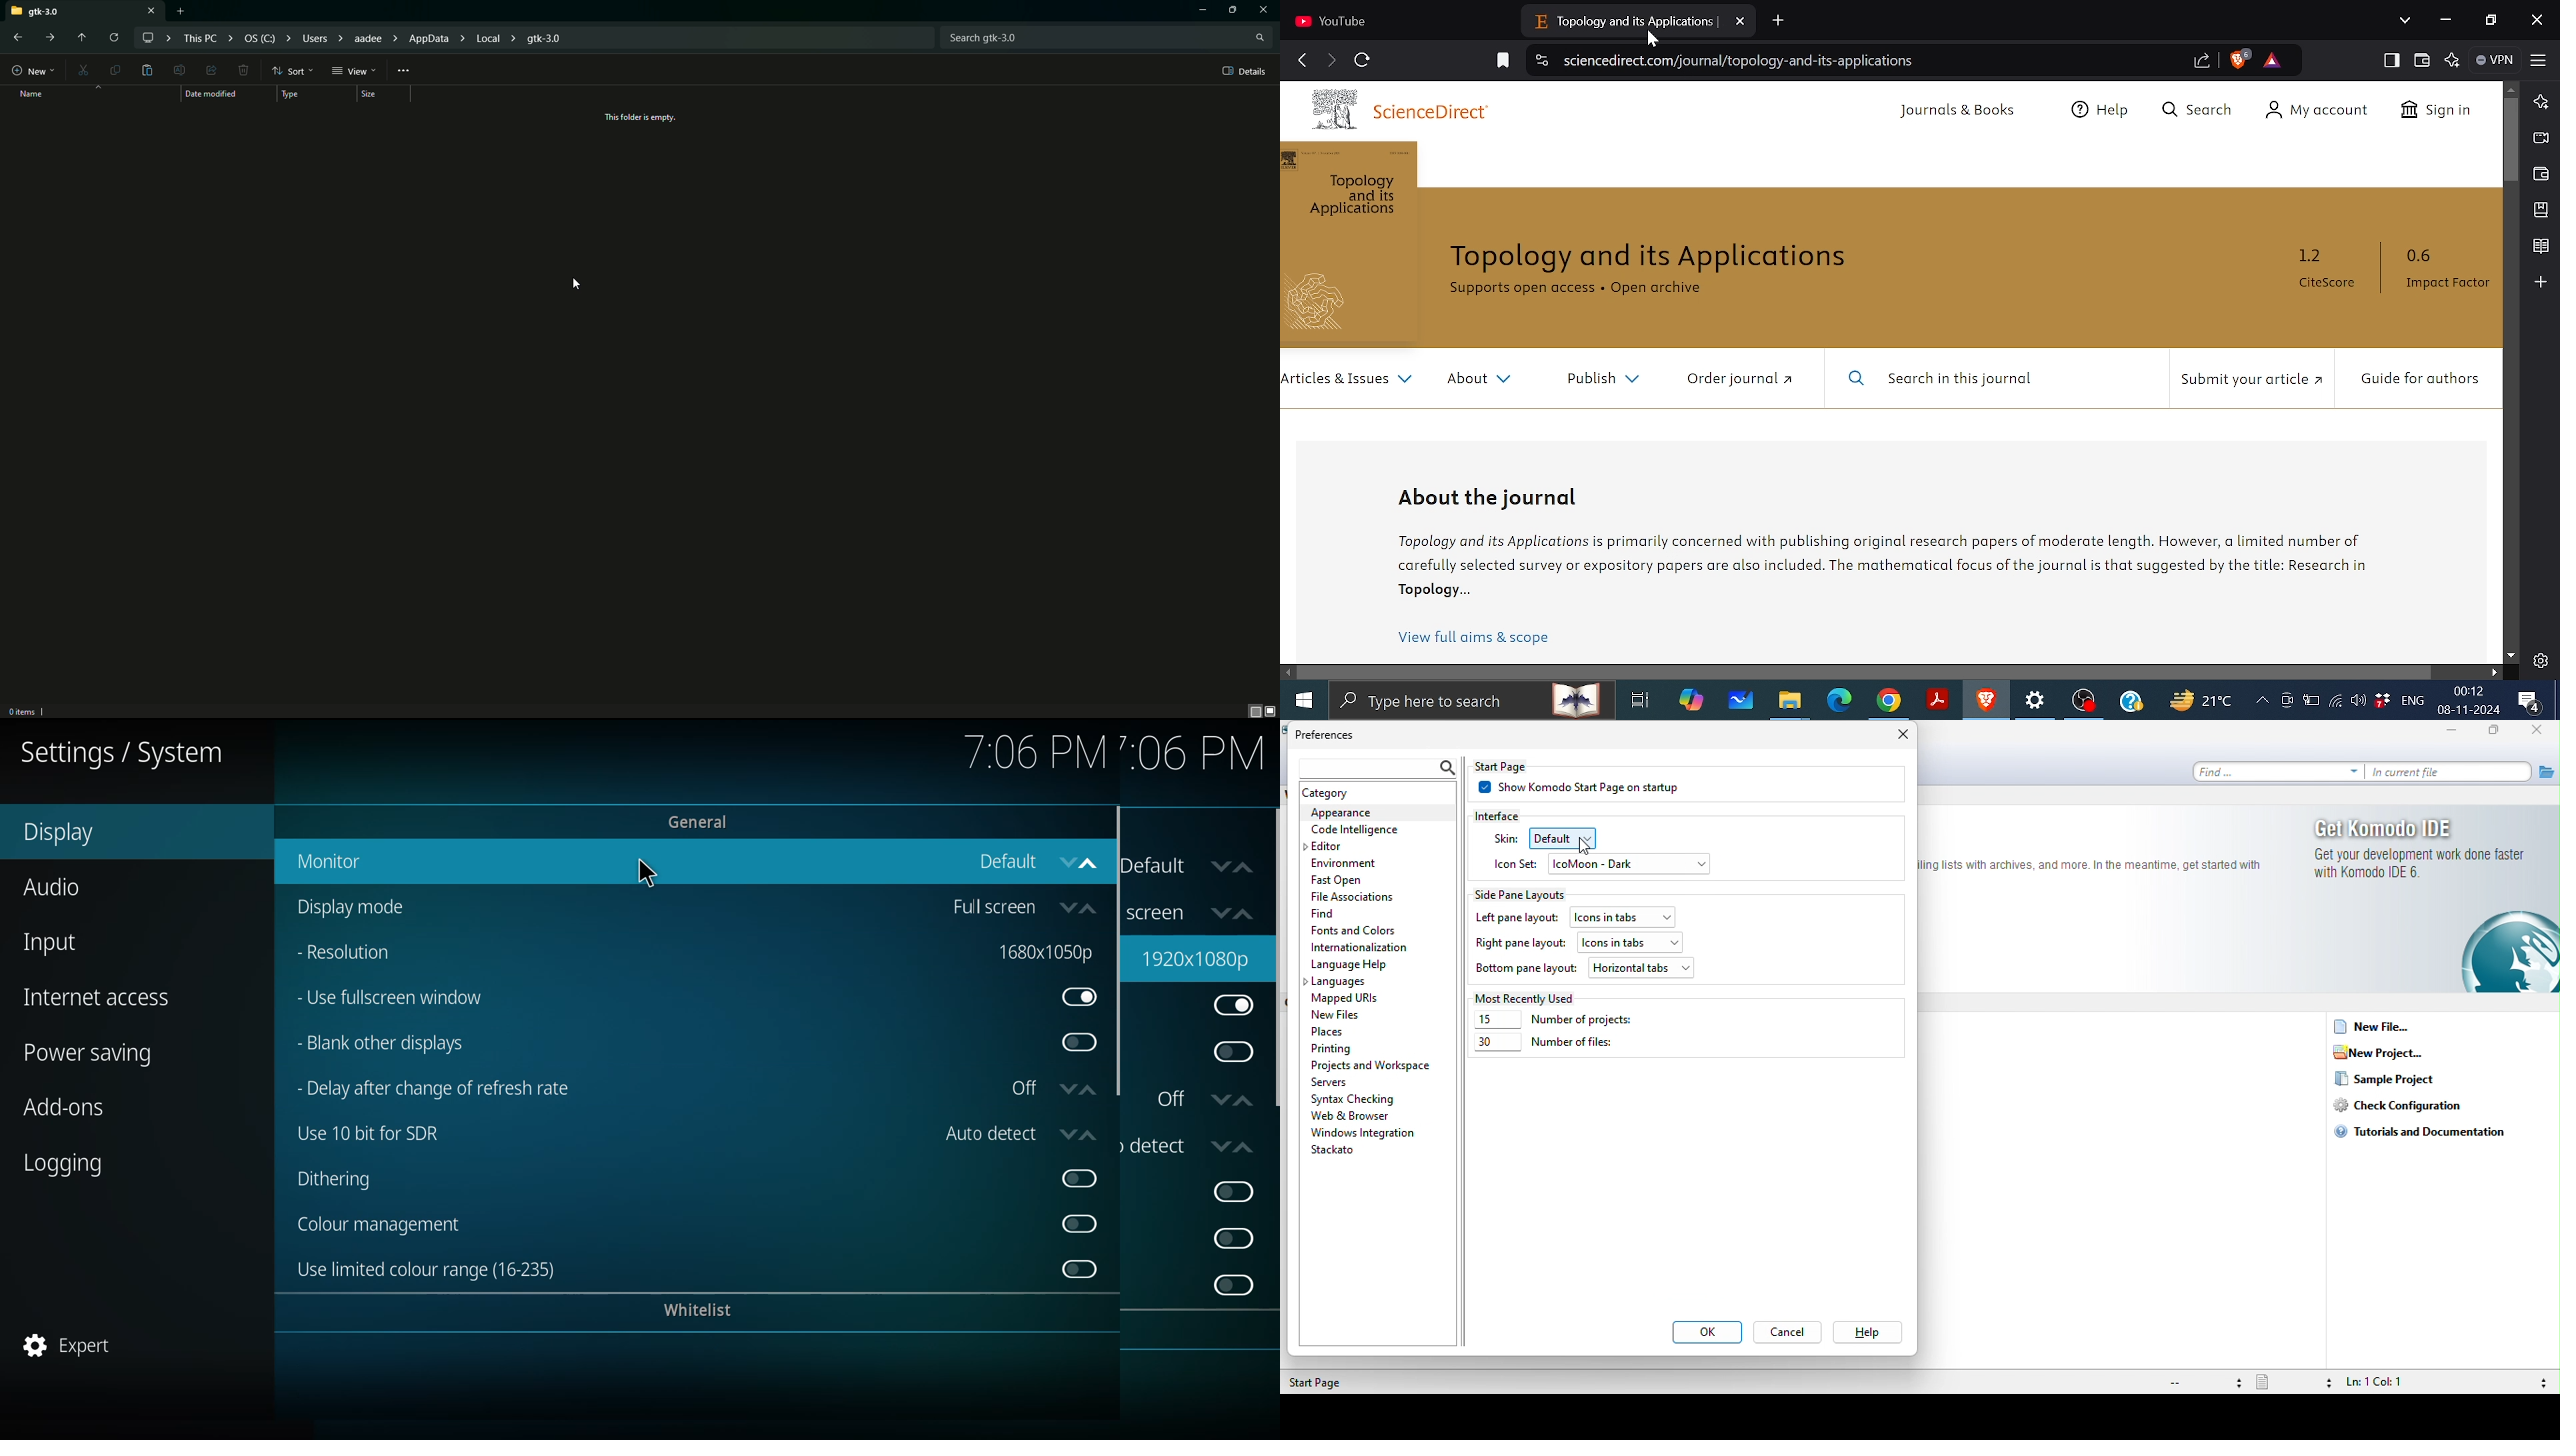 Image resolution: width=2576 pixels, height=1456 pixels. Describe the element at coordinates (1017, 907) in the screenshot. I see `full screen` at that location.